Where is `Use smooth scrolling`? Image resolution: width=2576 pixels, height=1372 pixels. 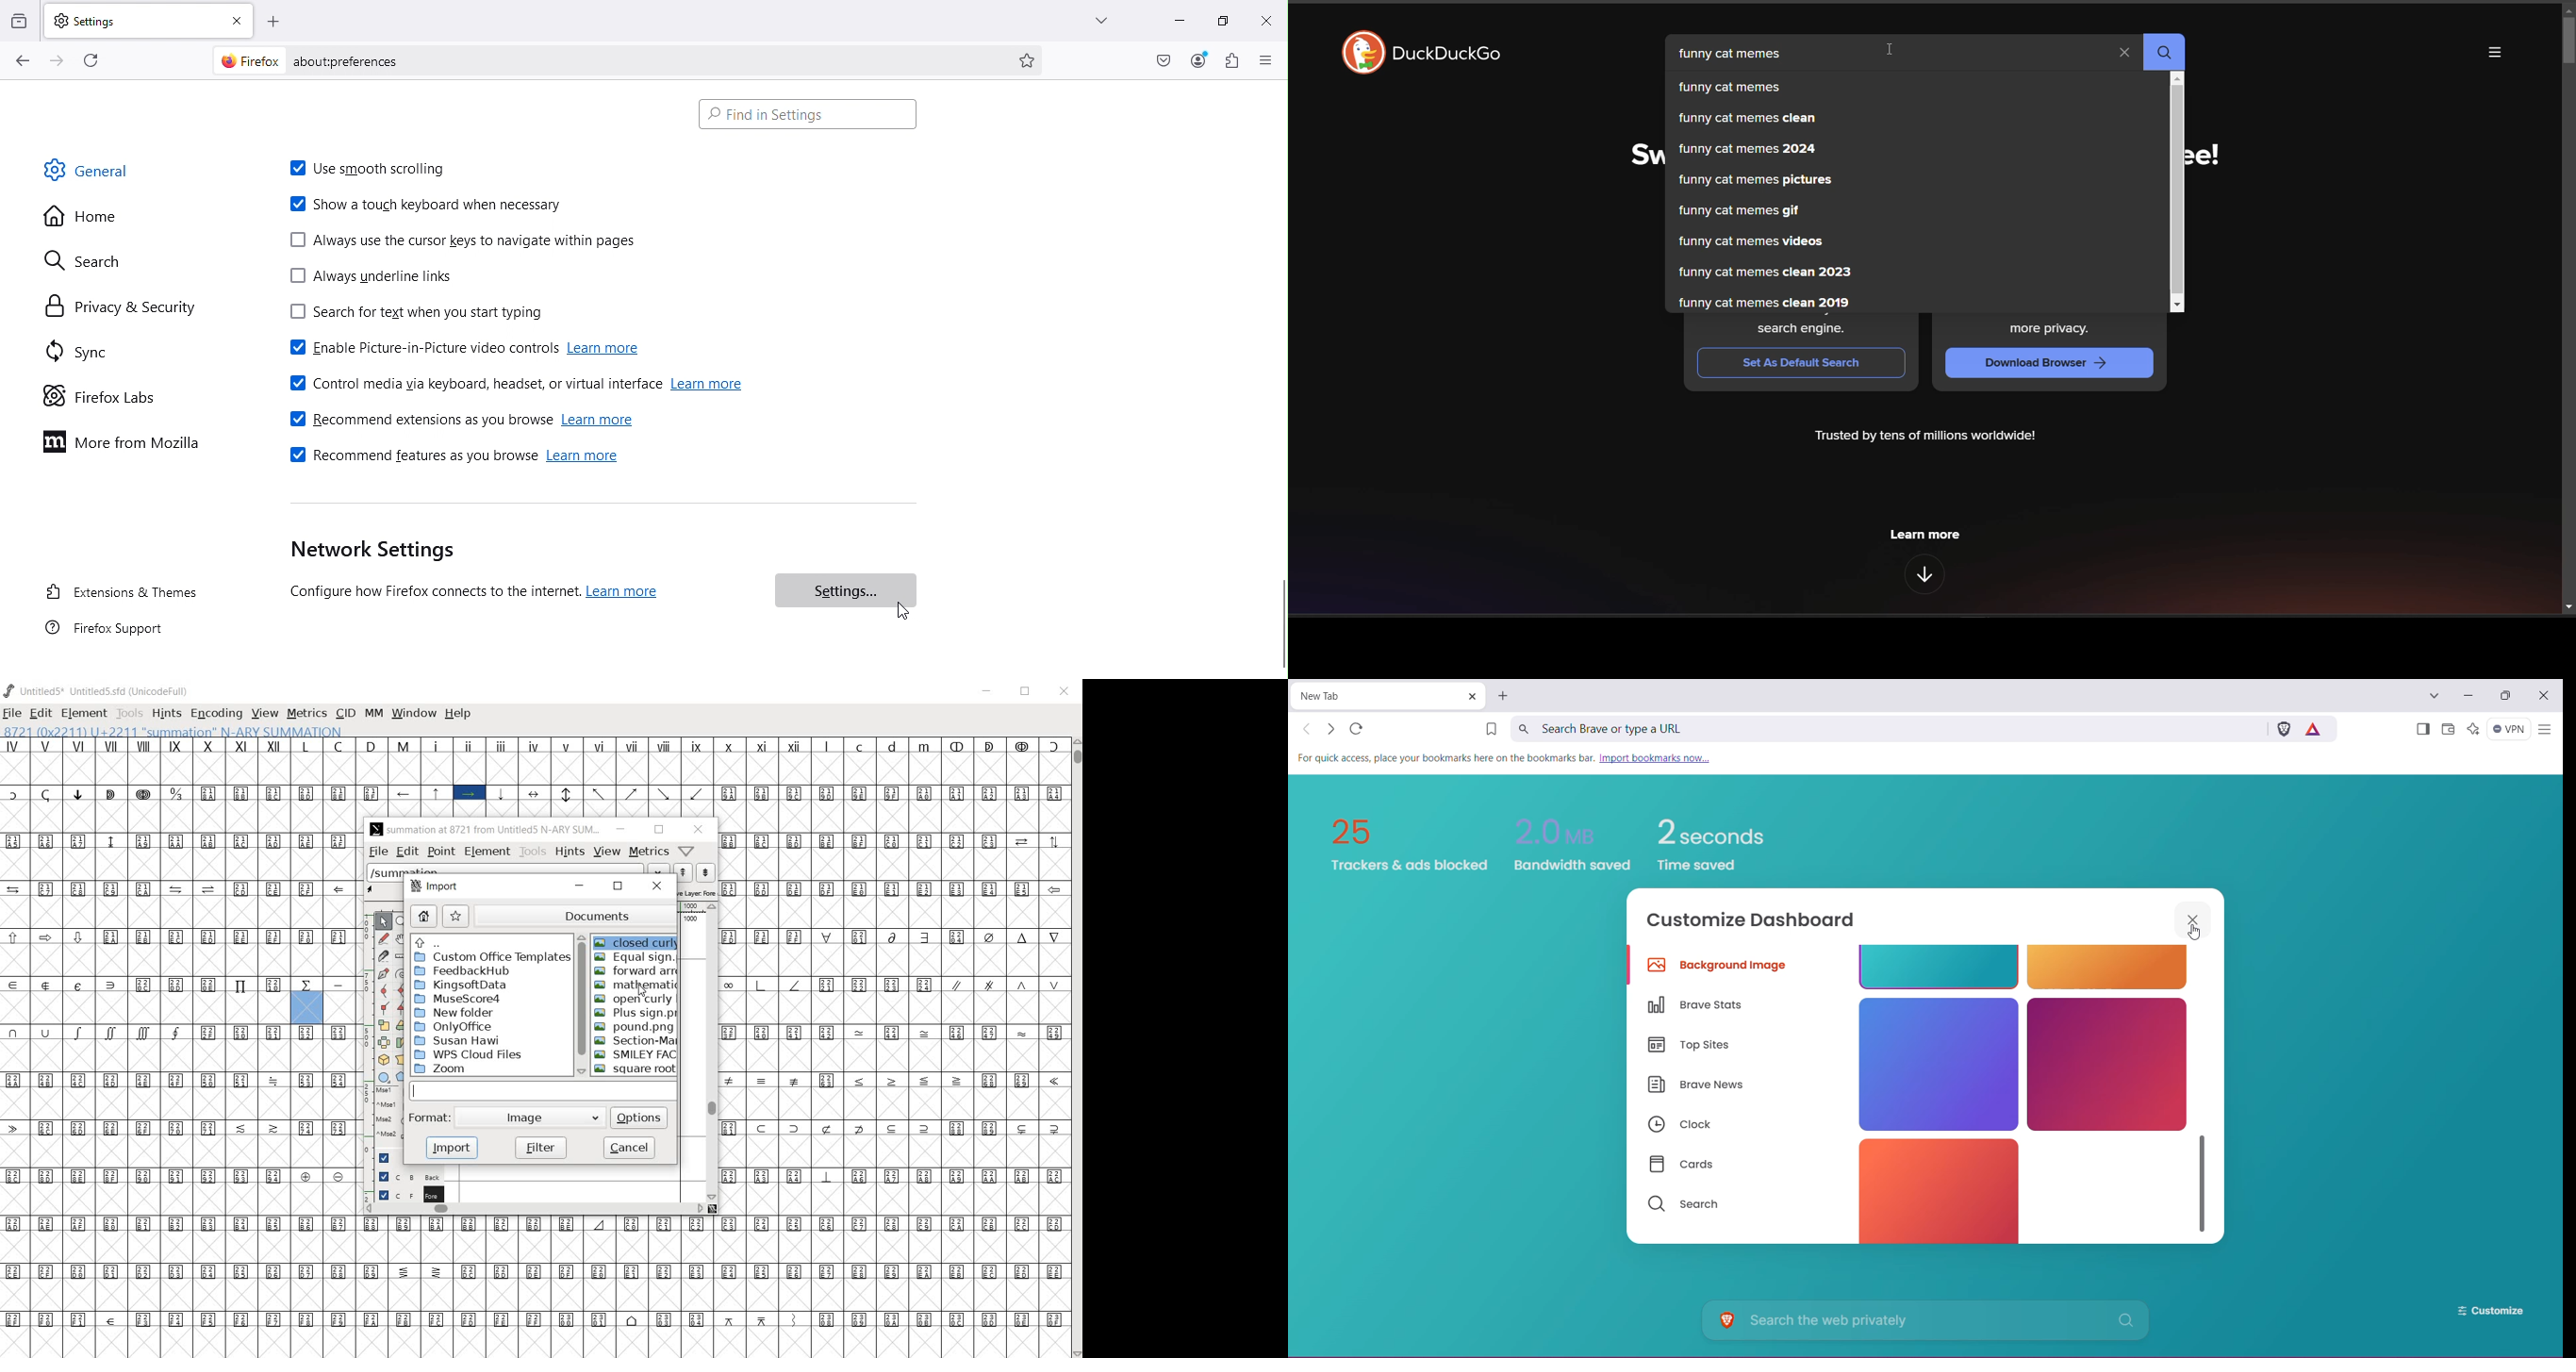
Use smooth scrolling is located at coordinates (371, 164).